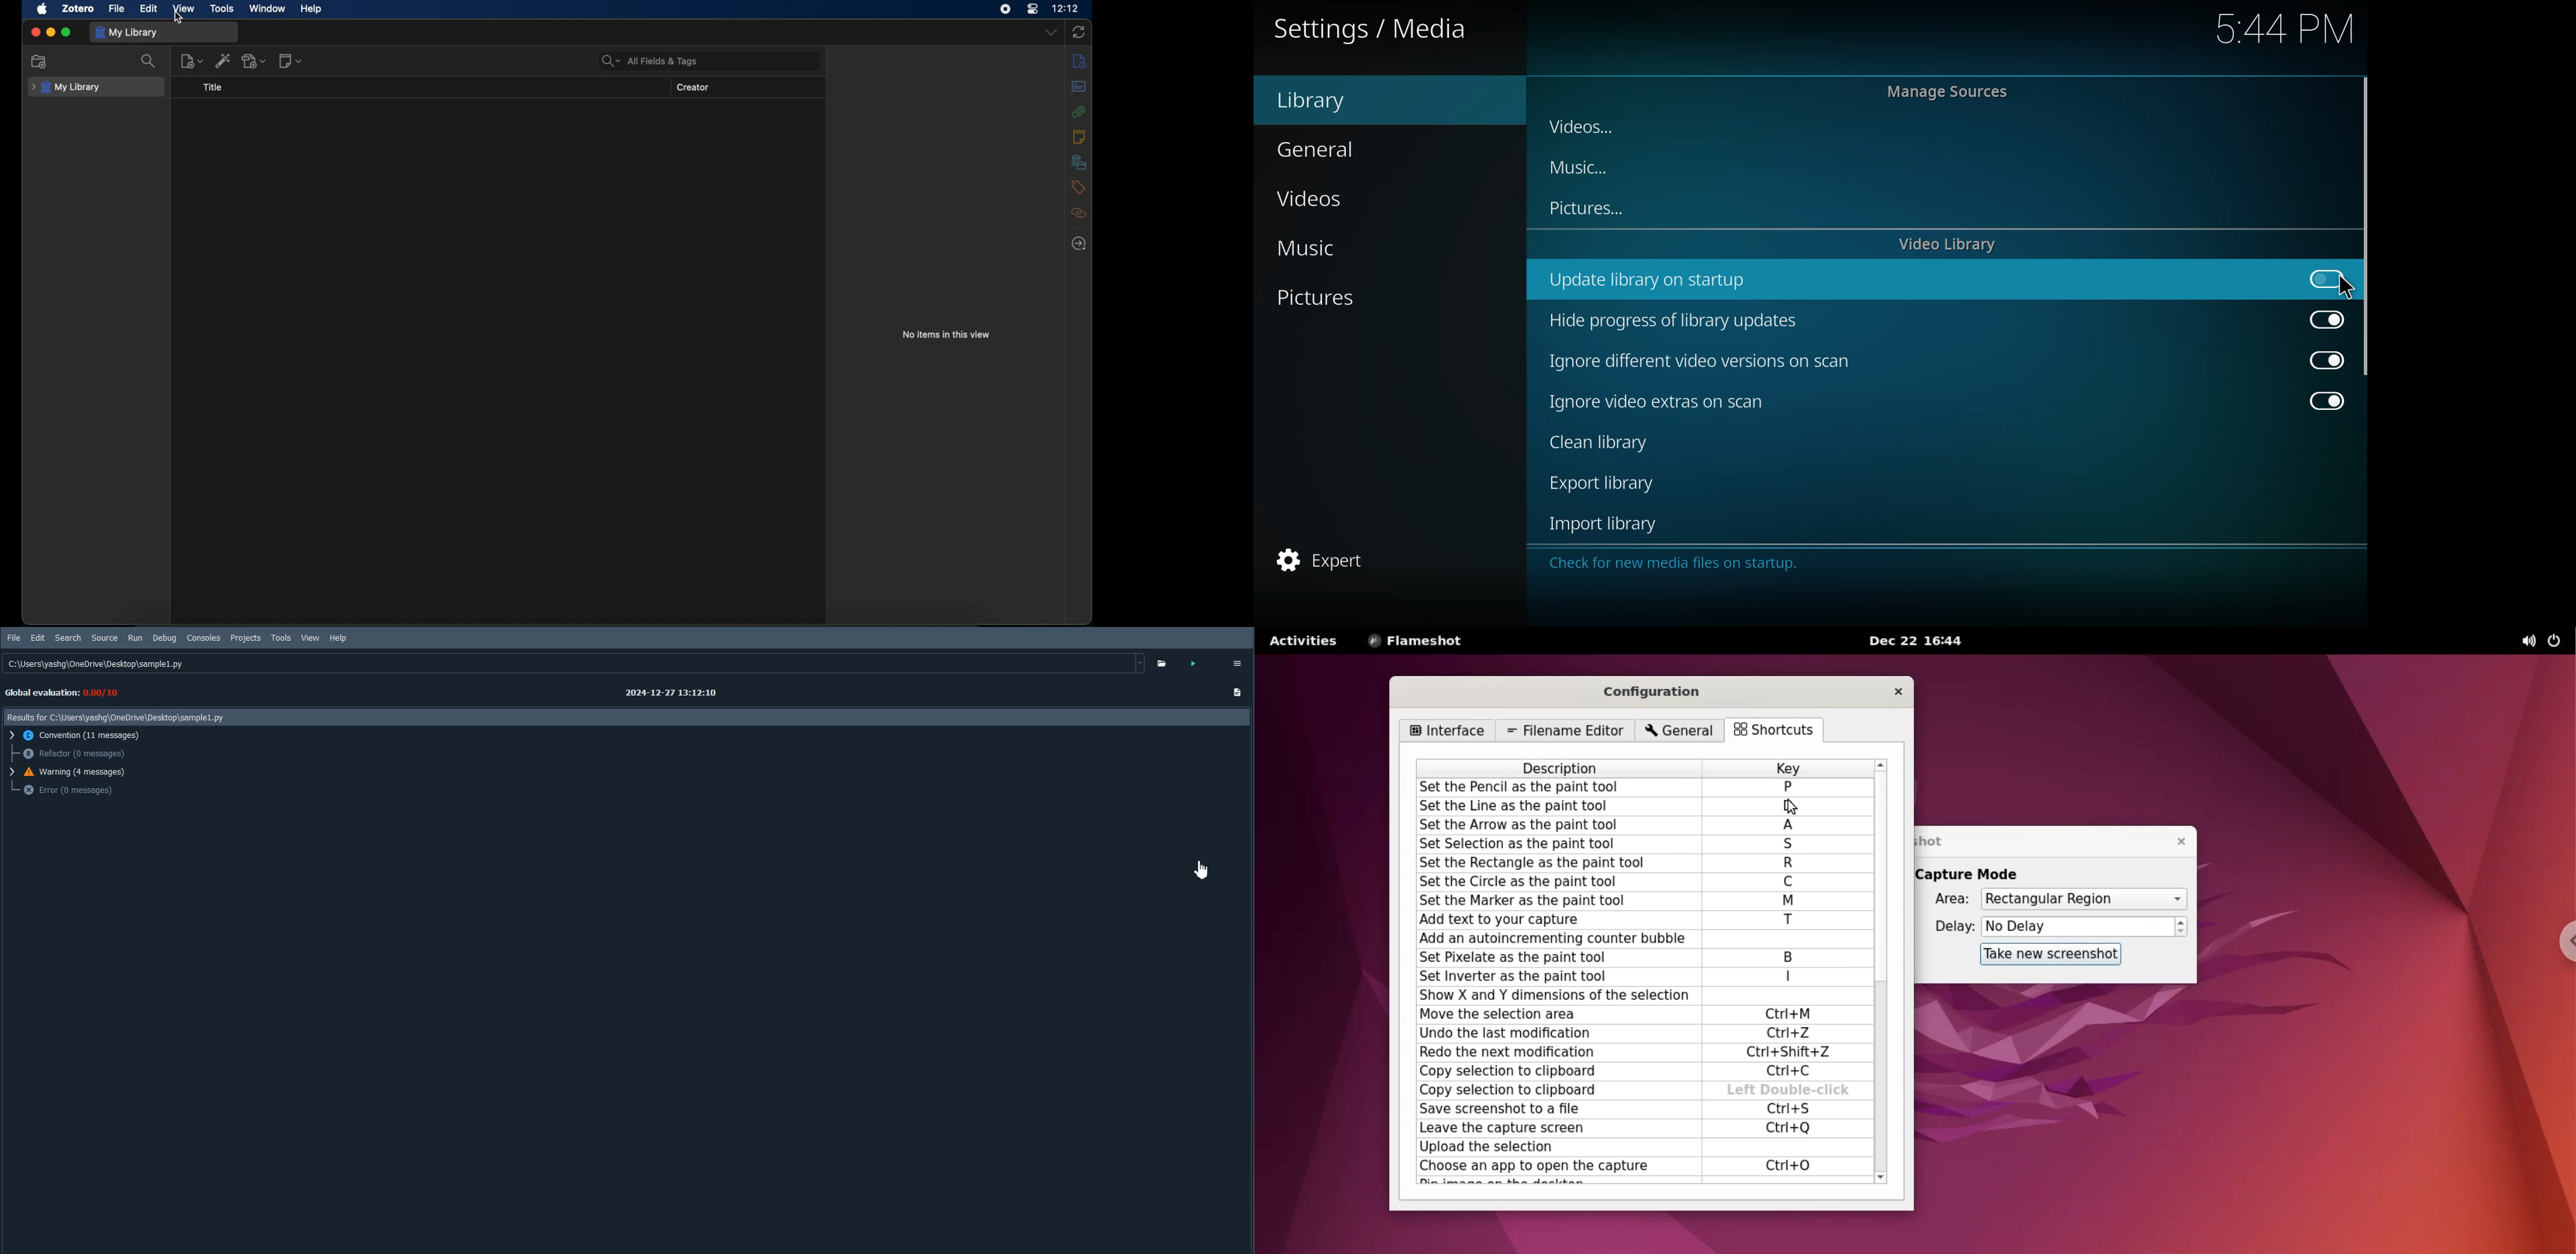  What do you see at coordinates (1951, 244) in the screenshot?
I see `video library` at bounding box center [1951, 244].